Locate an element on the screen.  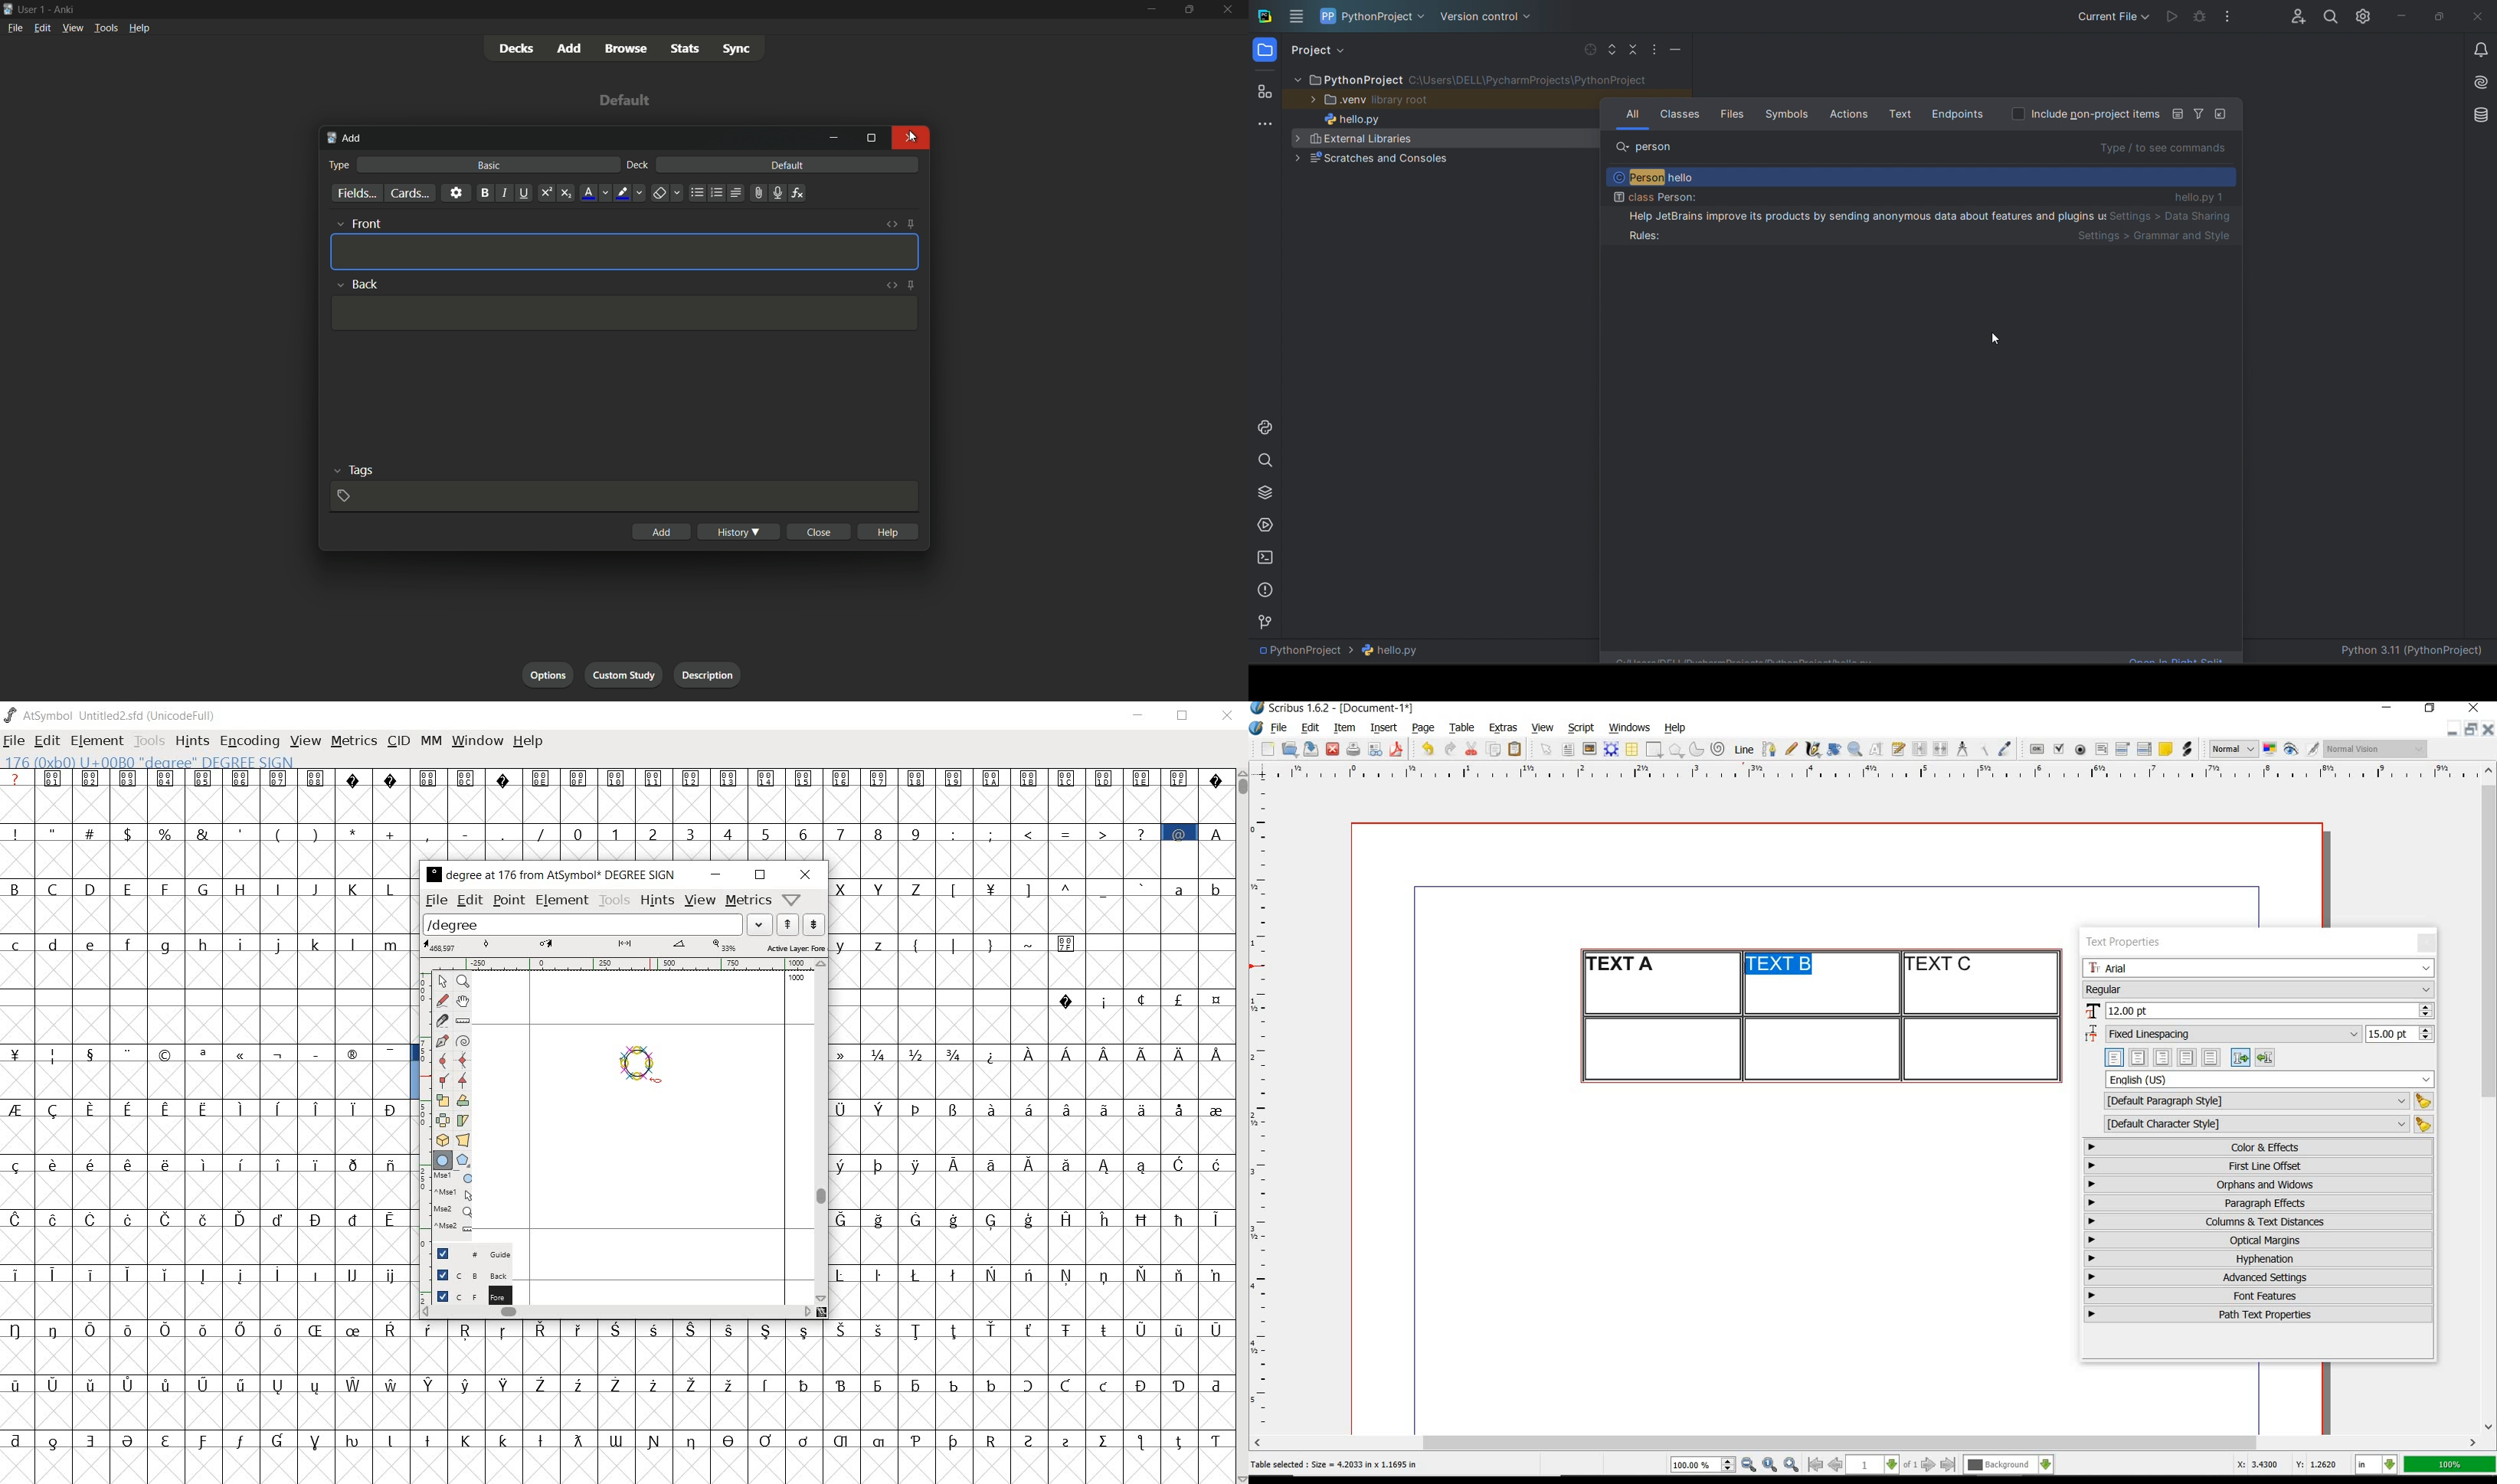
orphans & windows is located at coordinates (2257, 1186).